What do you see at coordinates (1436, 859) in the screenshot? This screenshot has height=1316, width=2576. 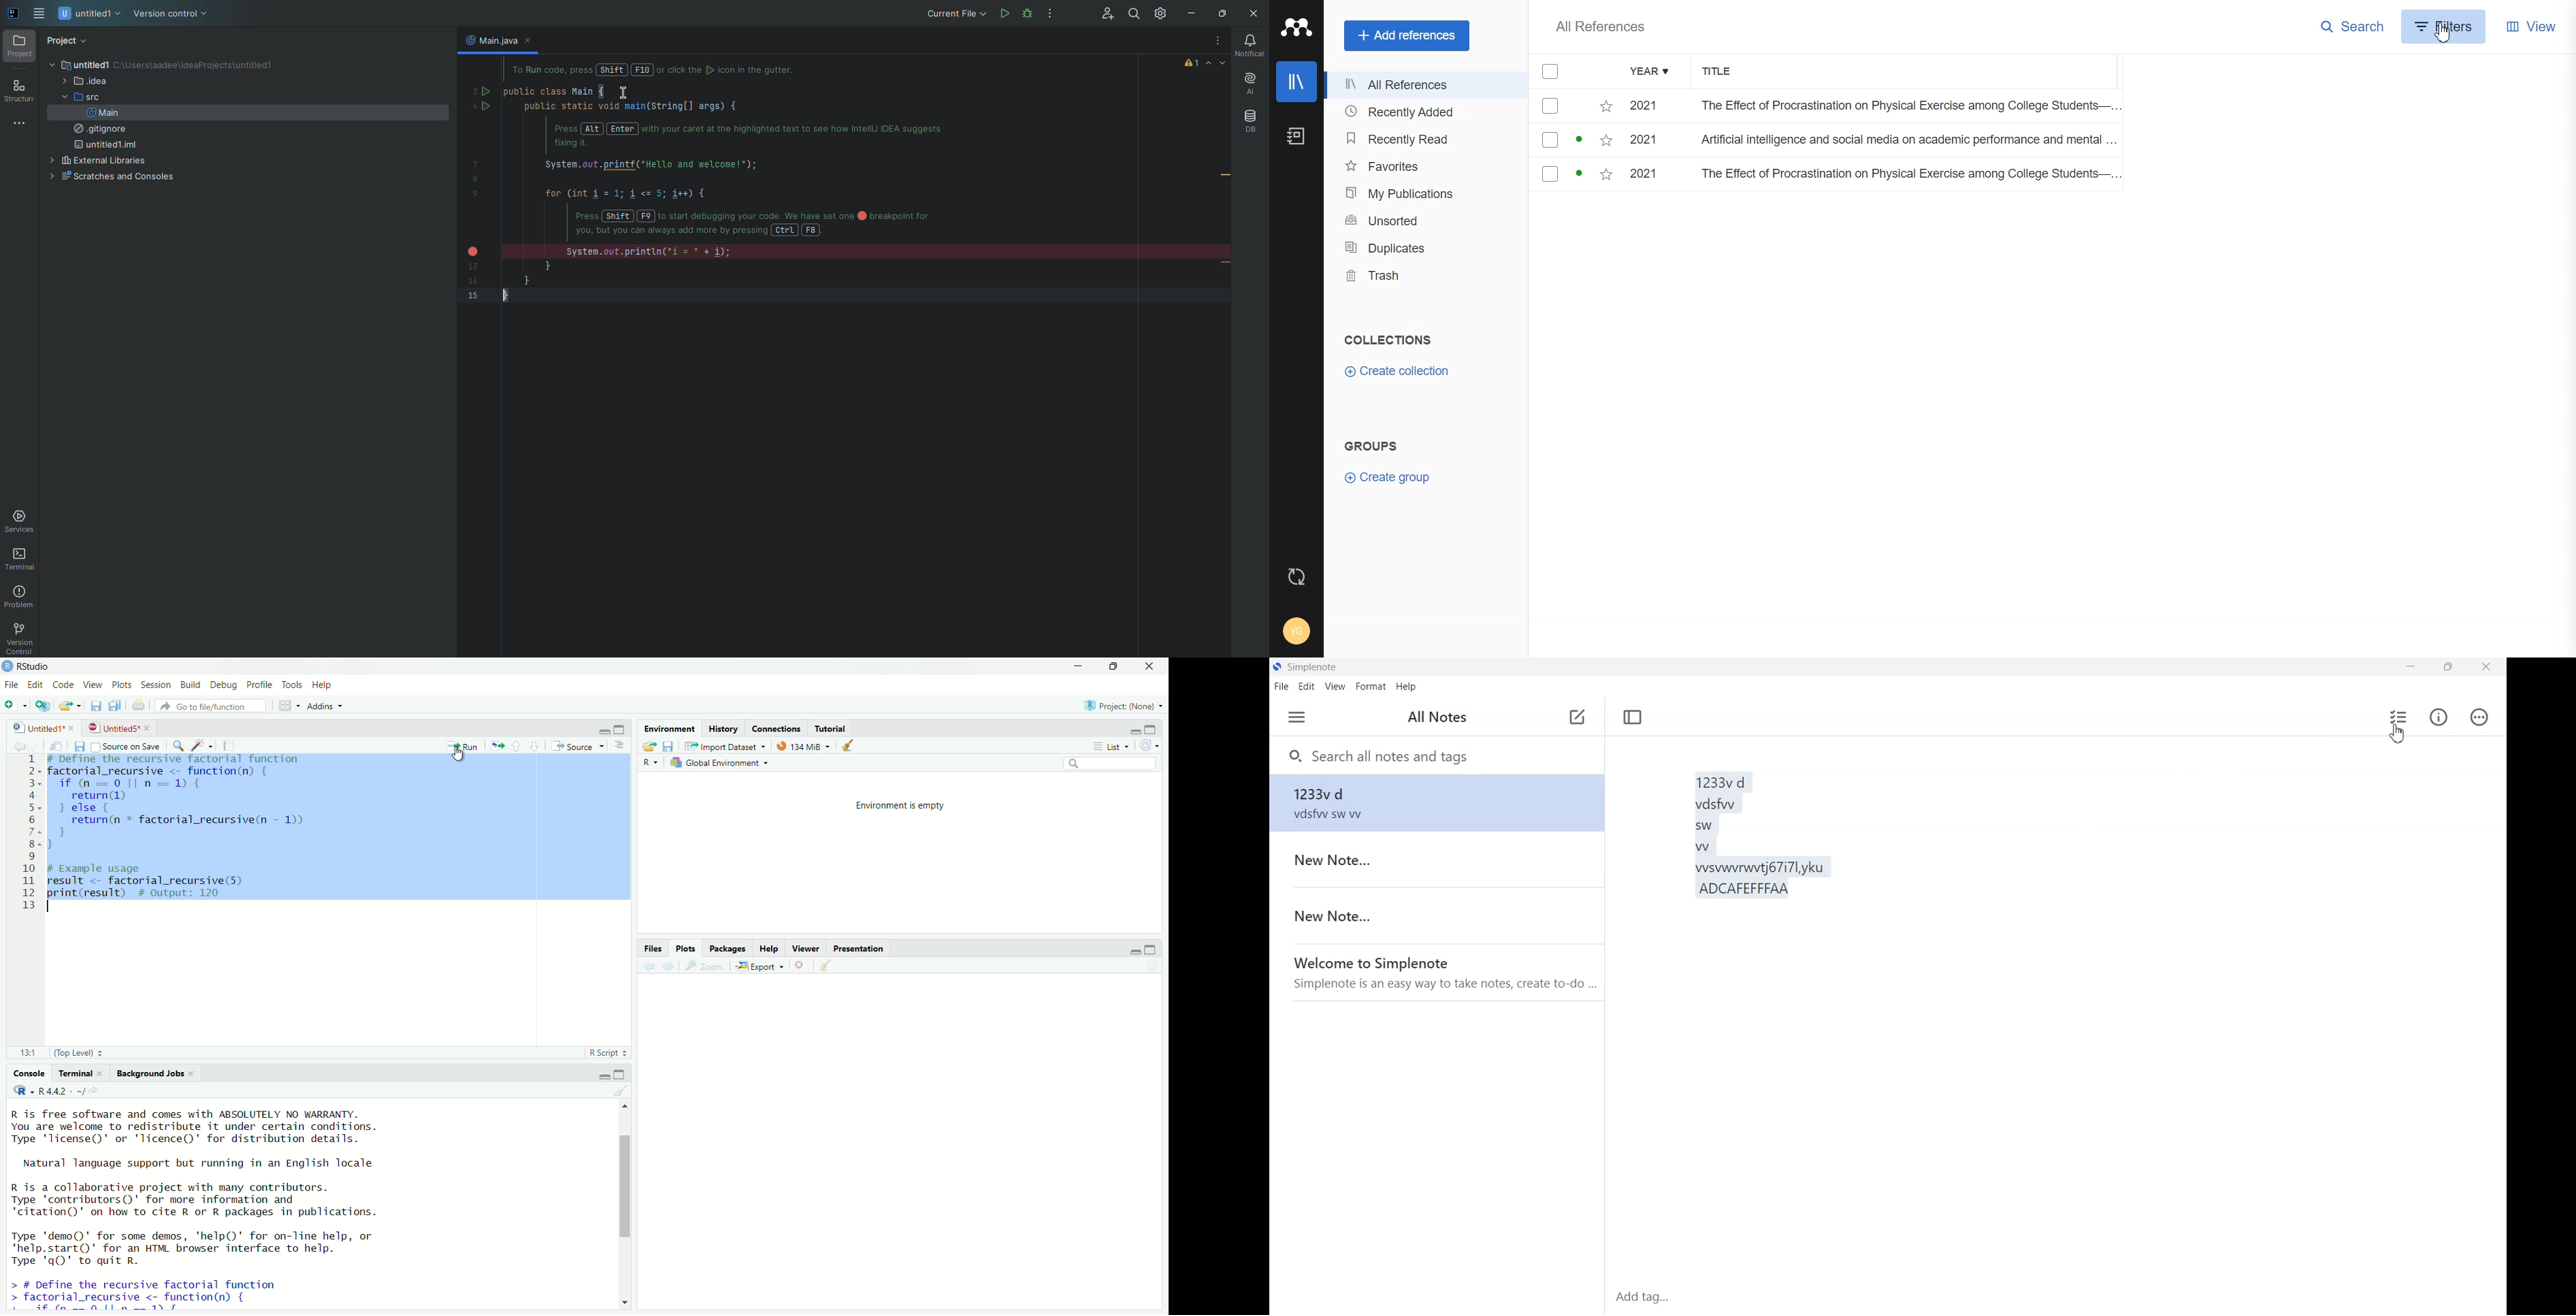 I see `New Note ` at bounding box center [1436, 859].